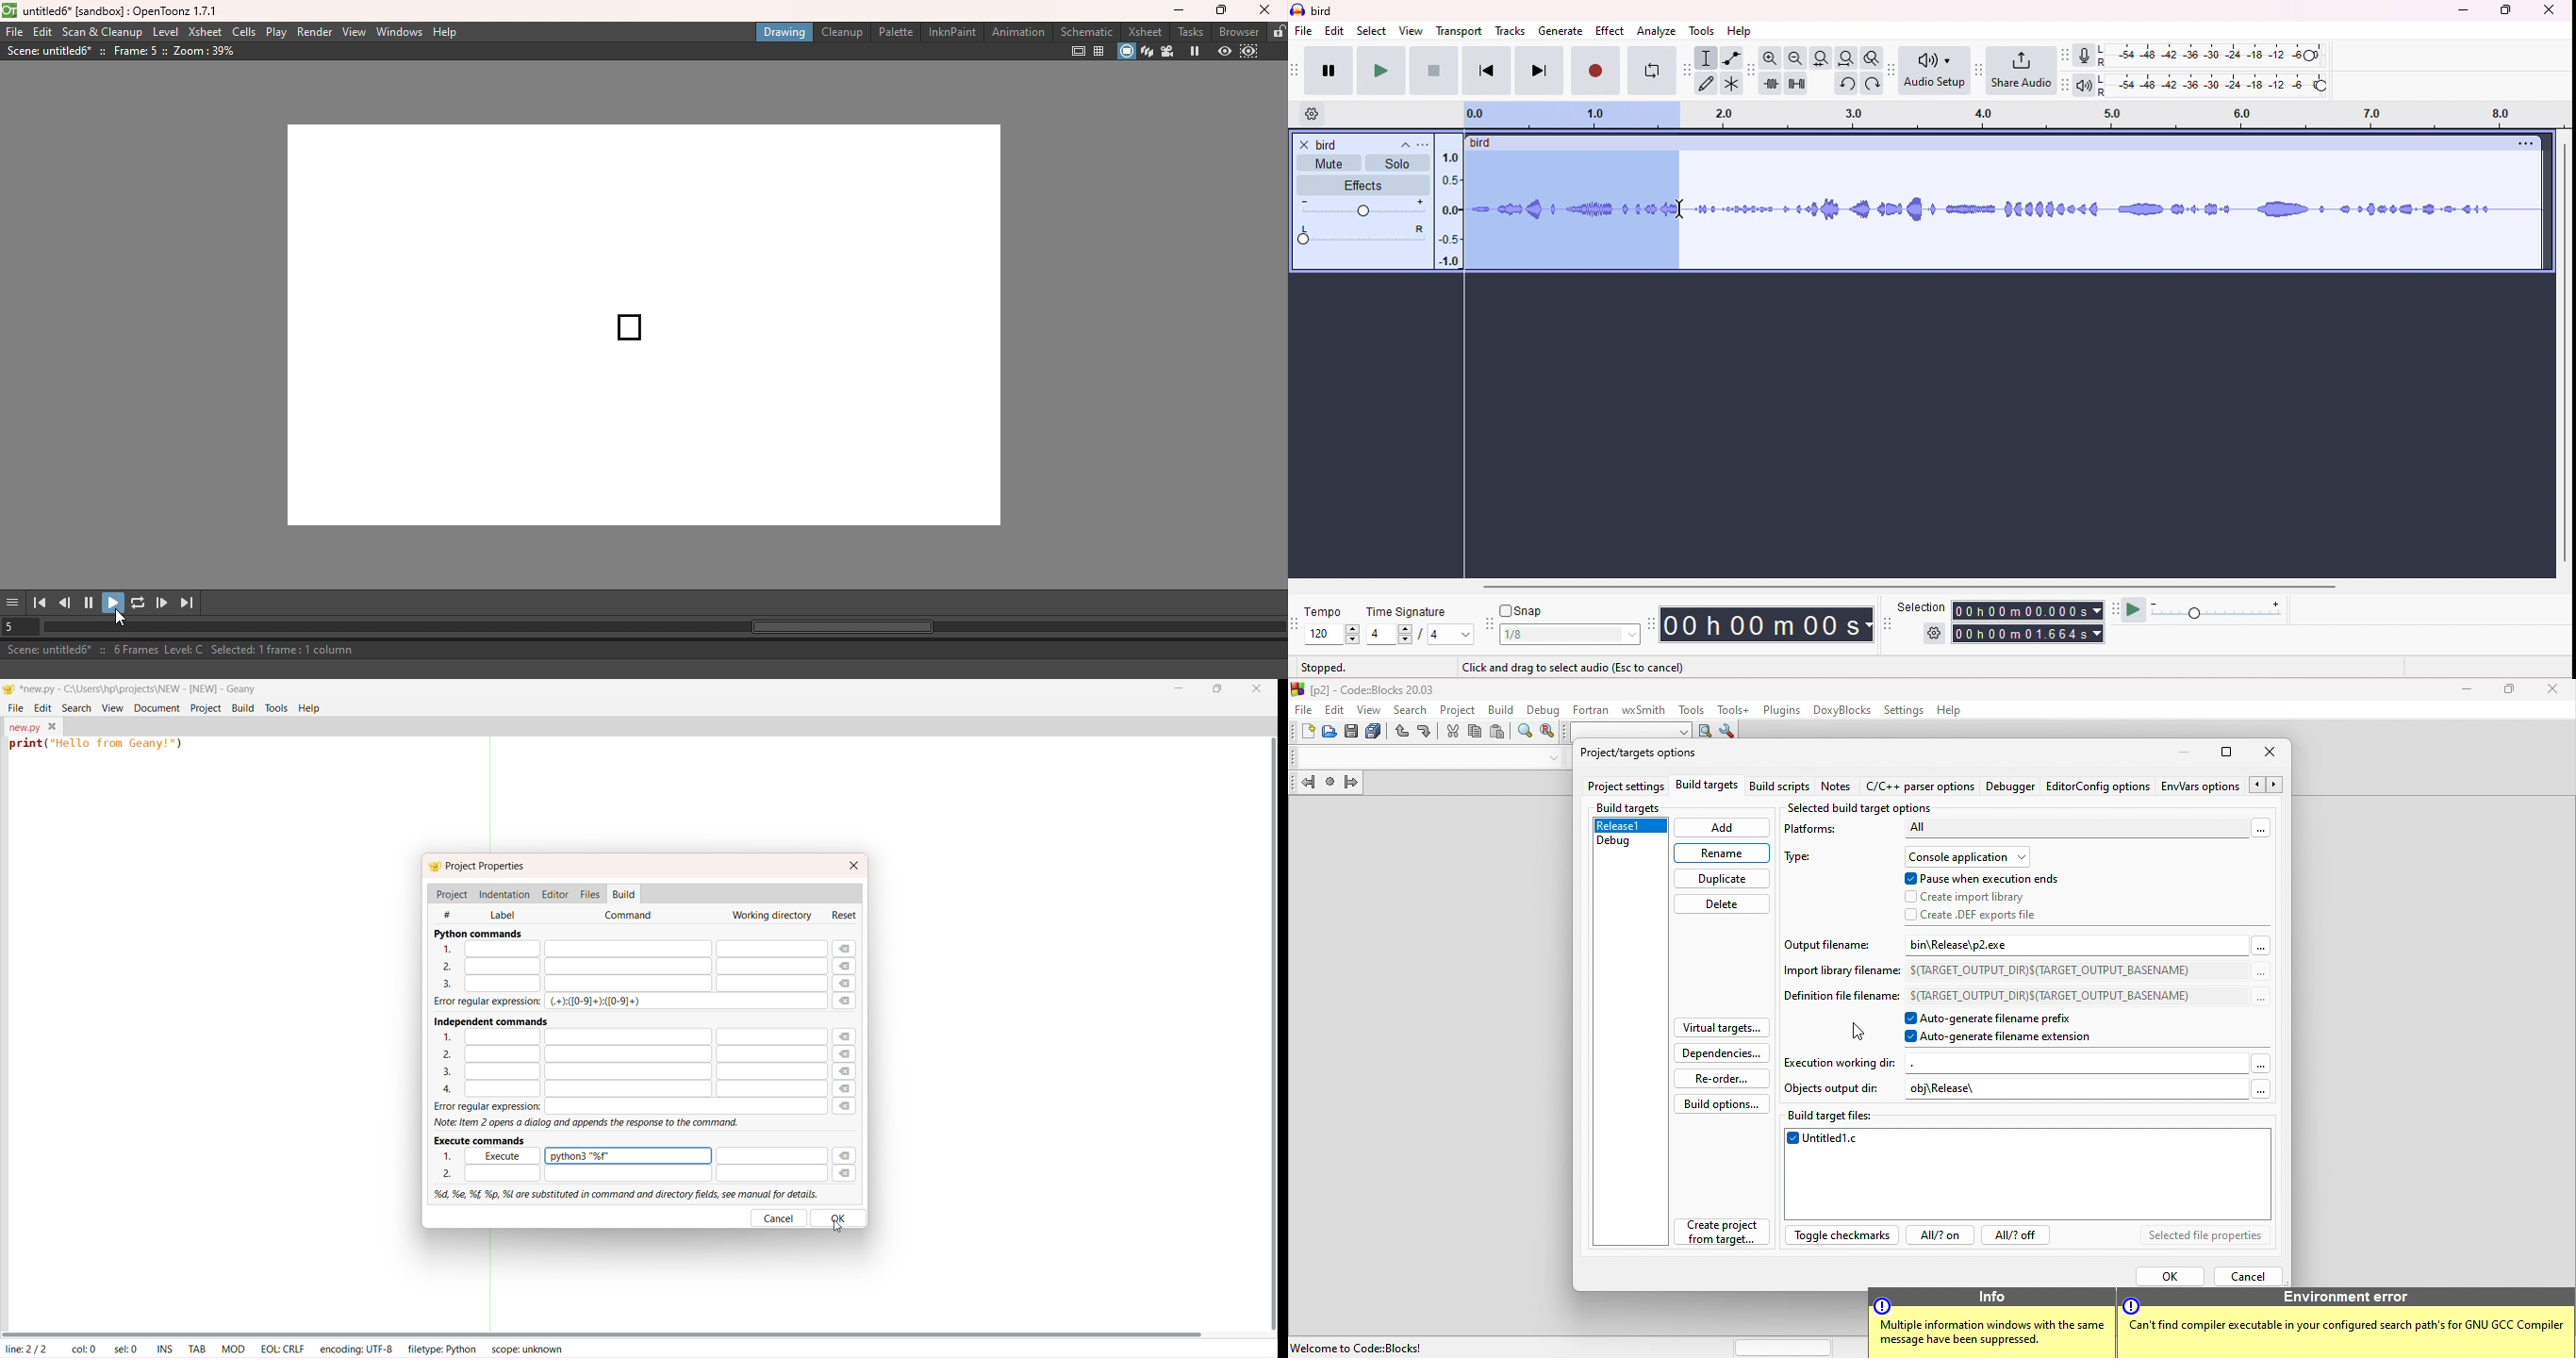 The image size is (2576, 1372). I want to click on project, so click(1457, 708).